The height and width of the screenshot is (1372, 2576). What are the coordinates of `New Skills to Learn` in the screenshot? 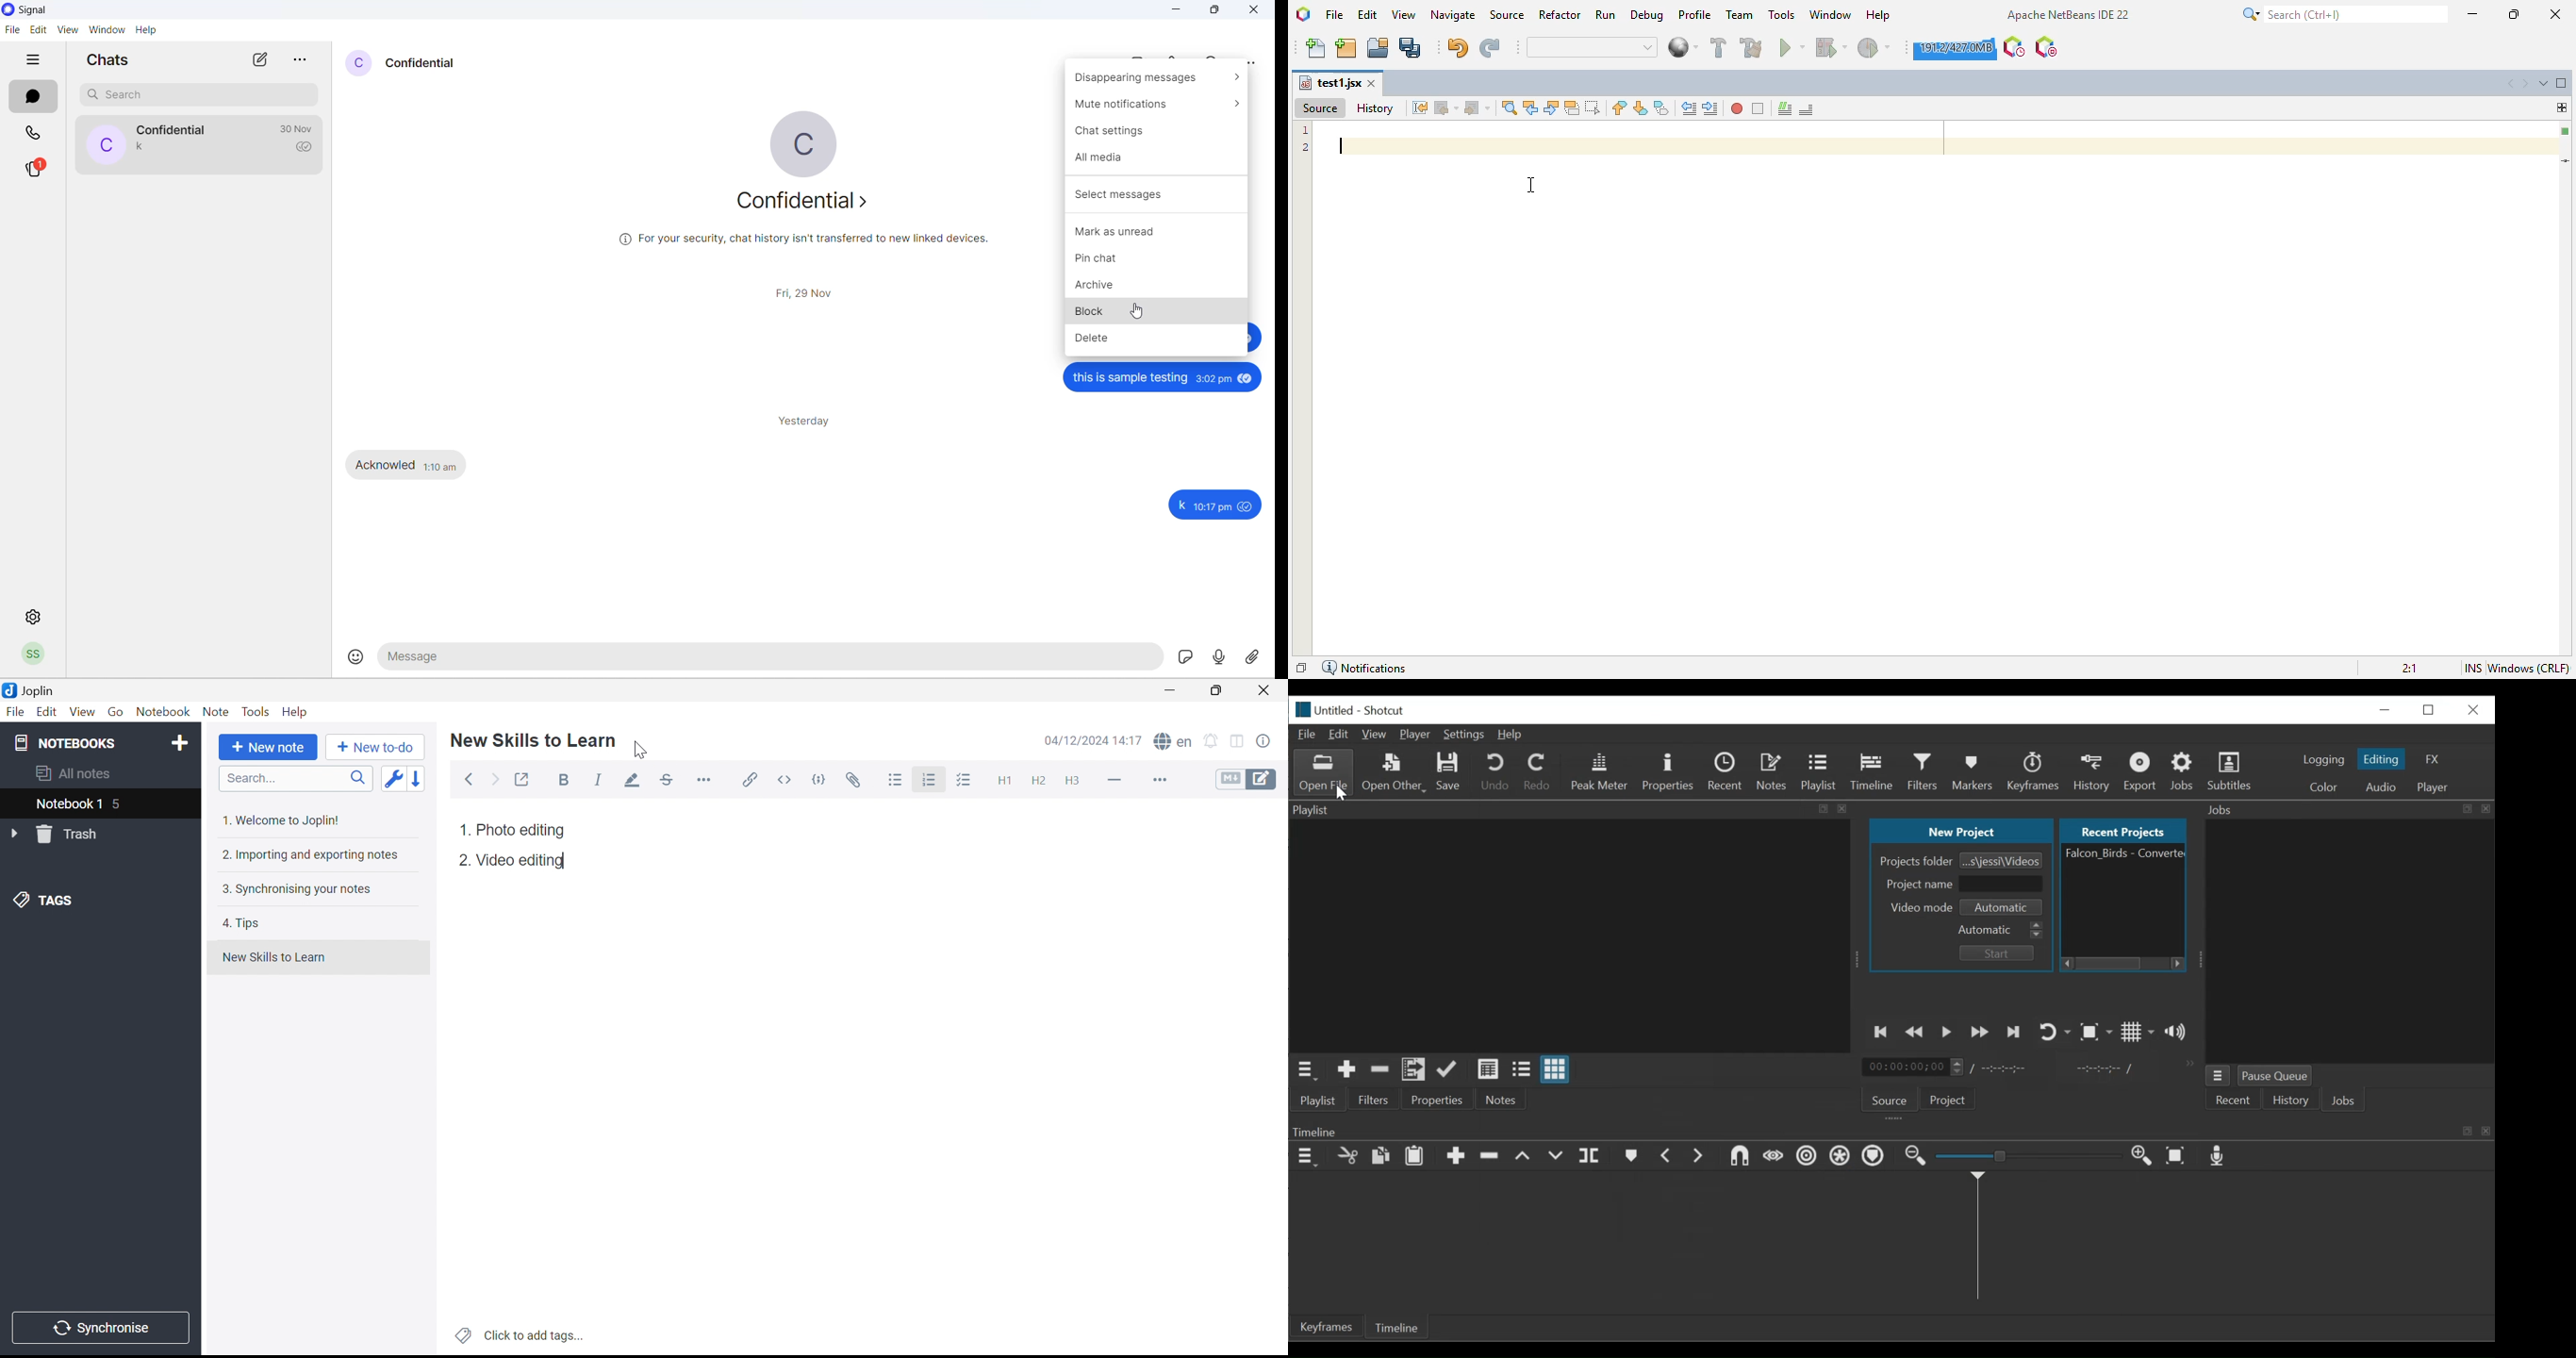 It's located at (274, 957).